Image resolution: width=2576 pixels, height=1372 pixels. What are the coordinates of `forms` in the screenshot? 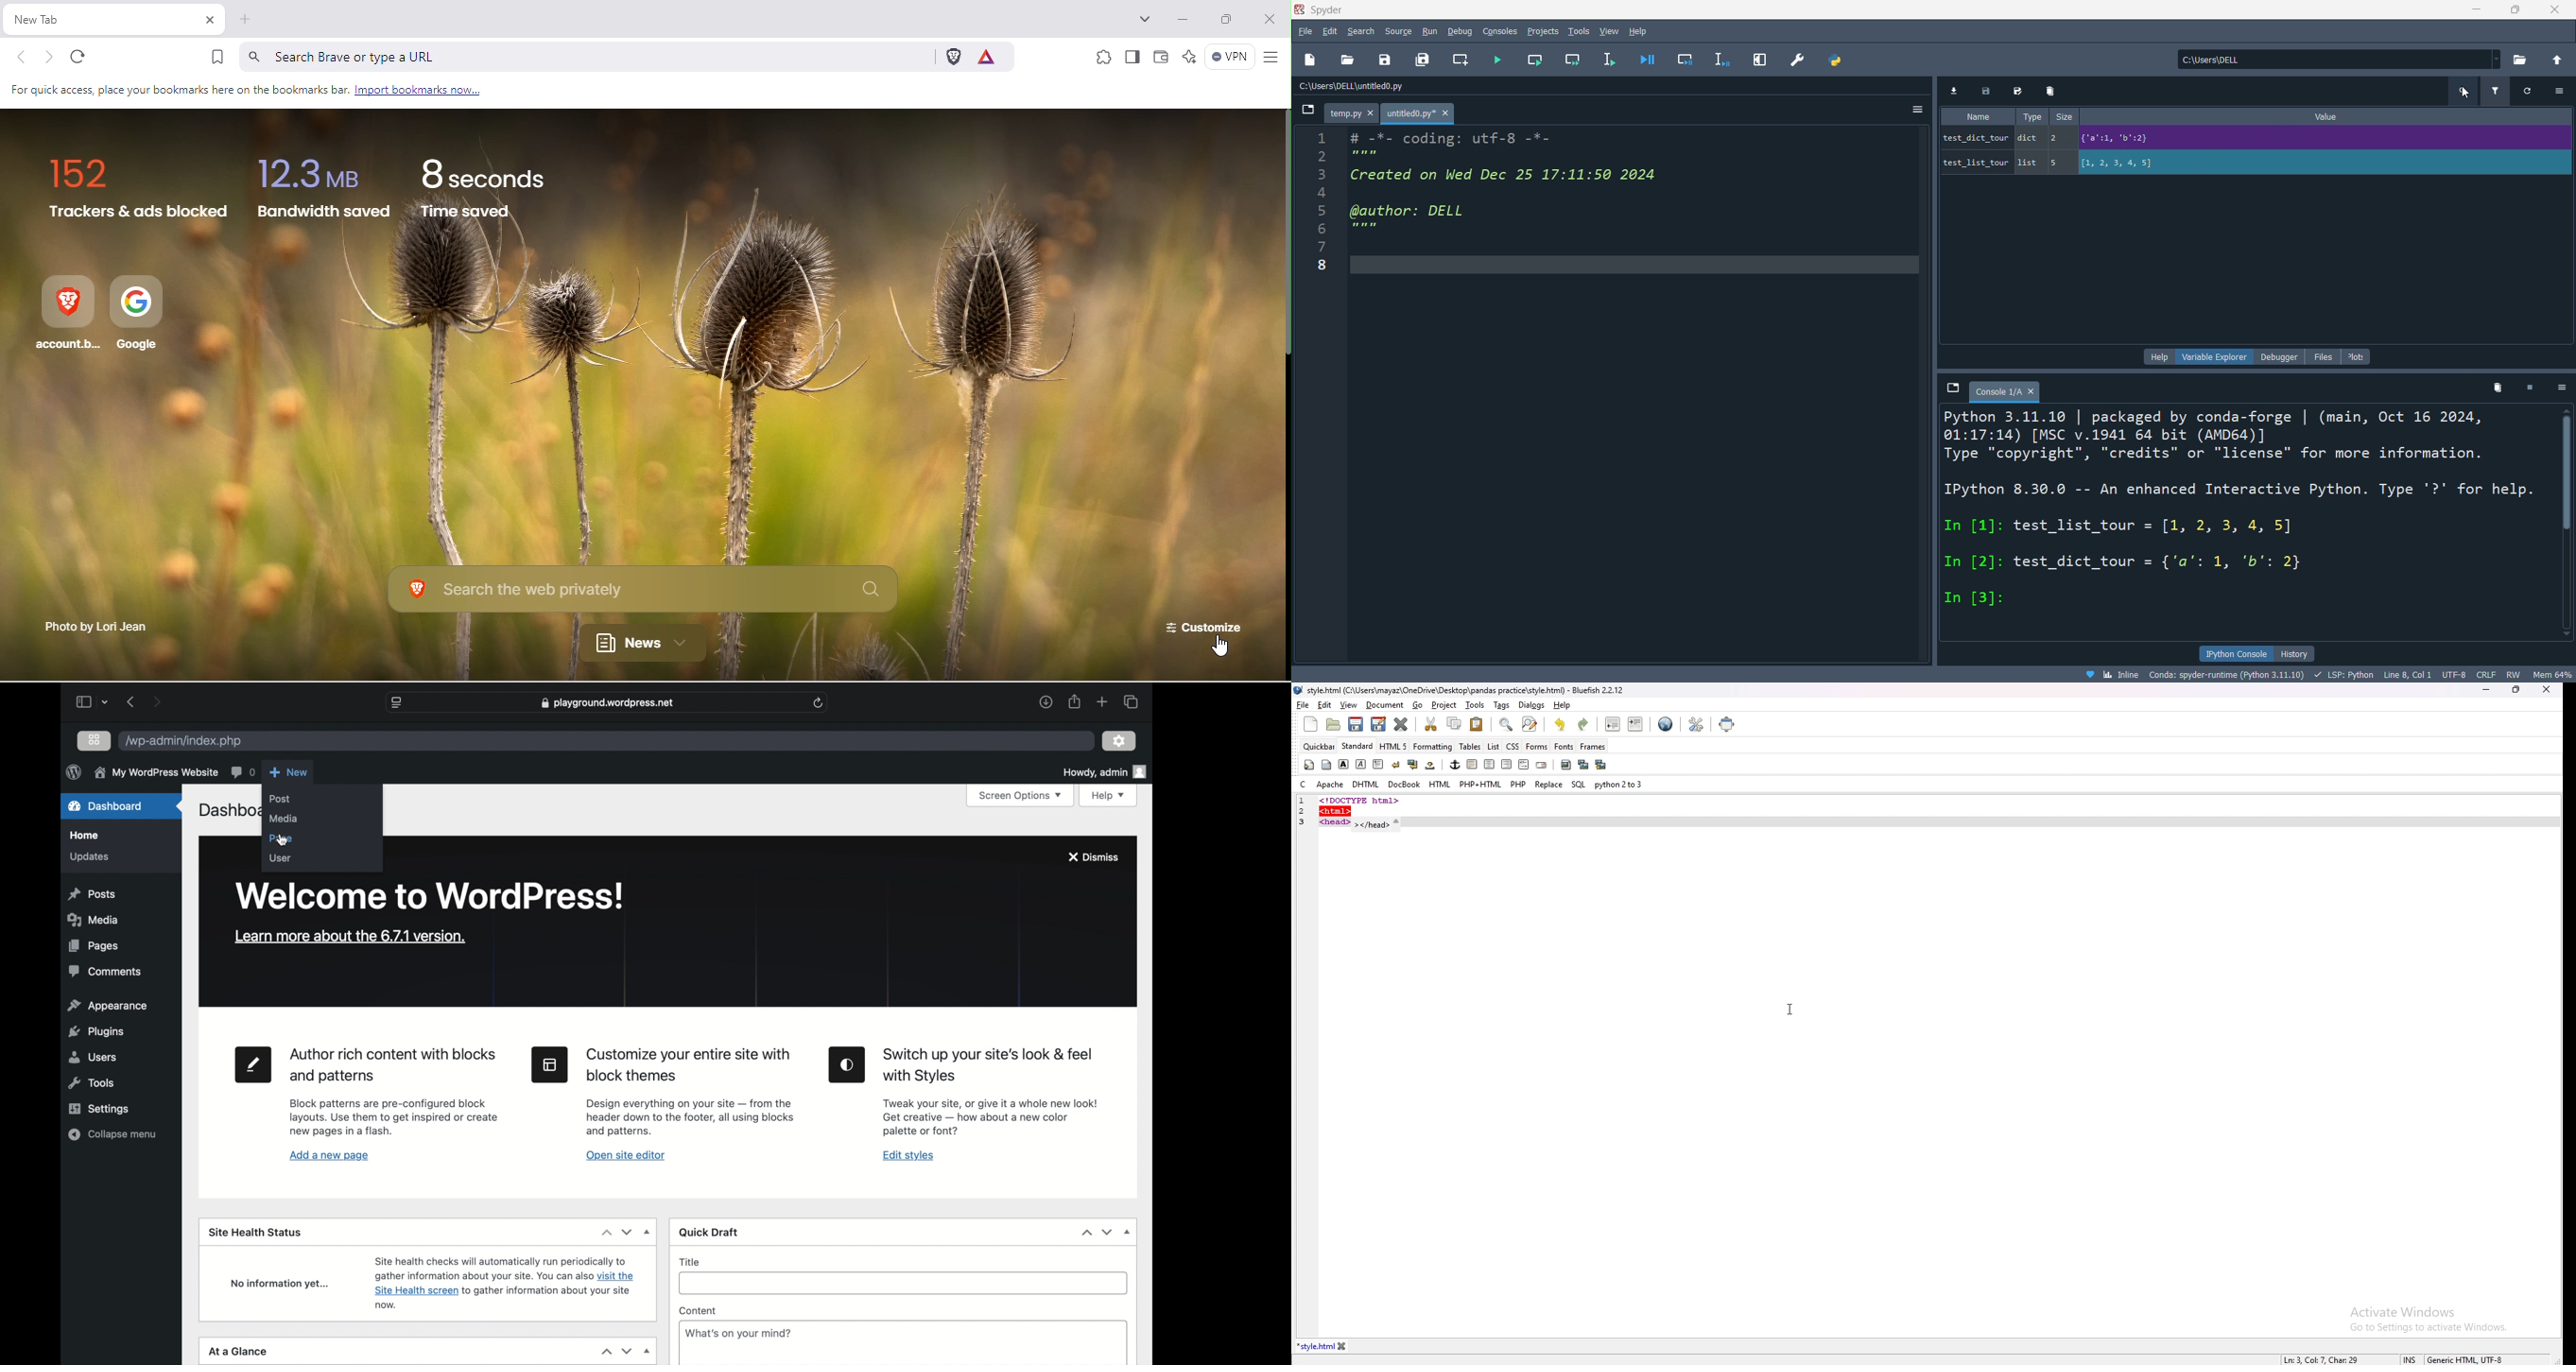 It's located at (1537, 745).